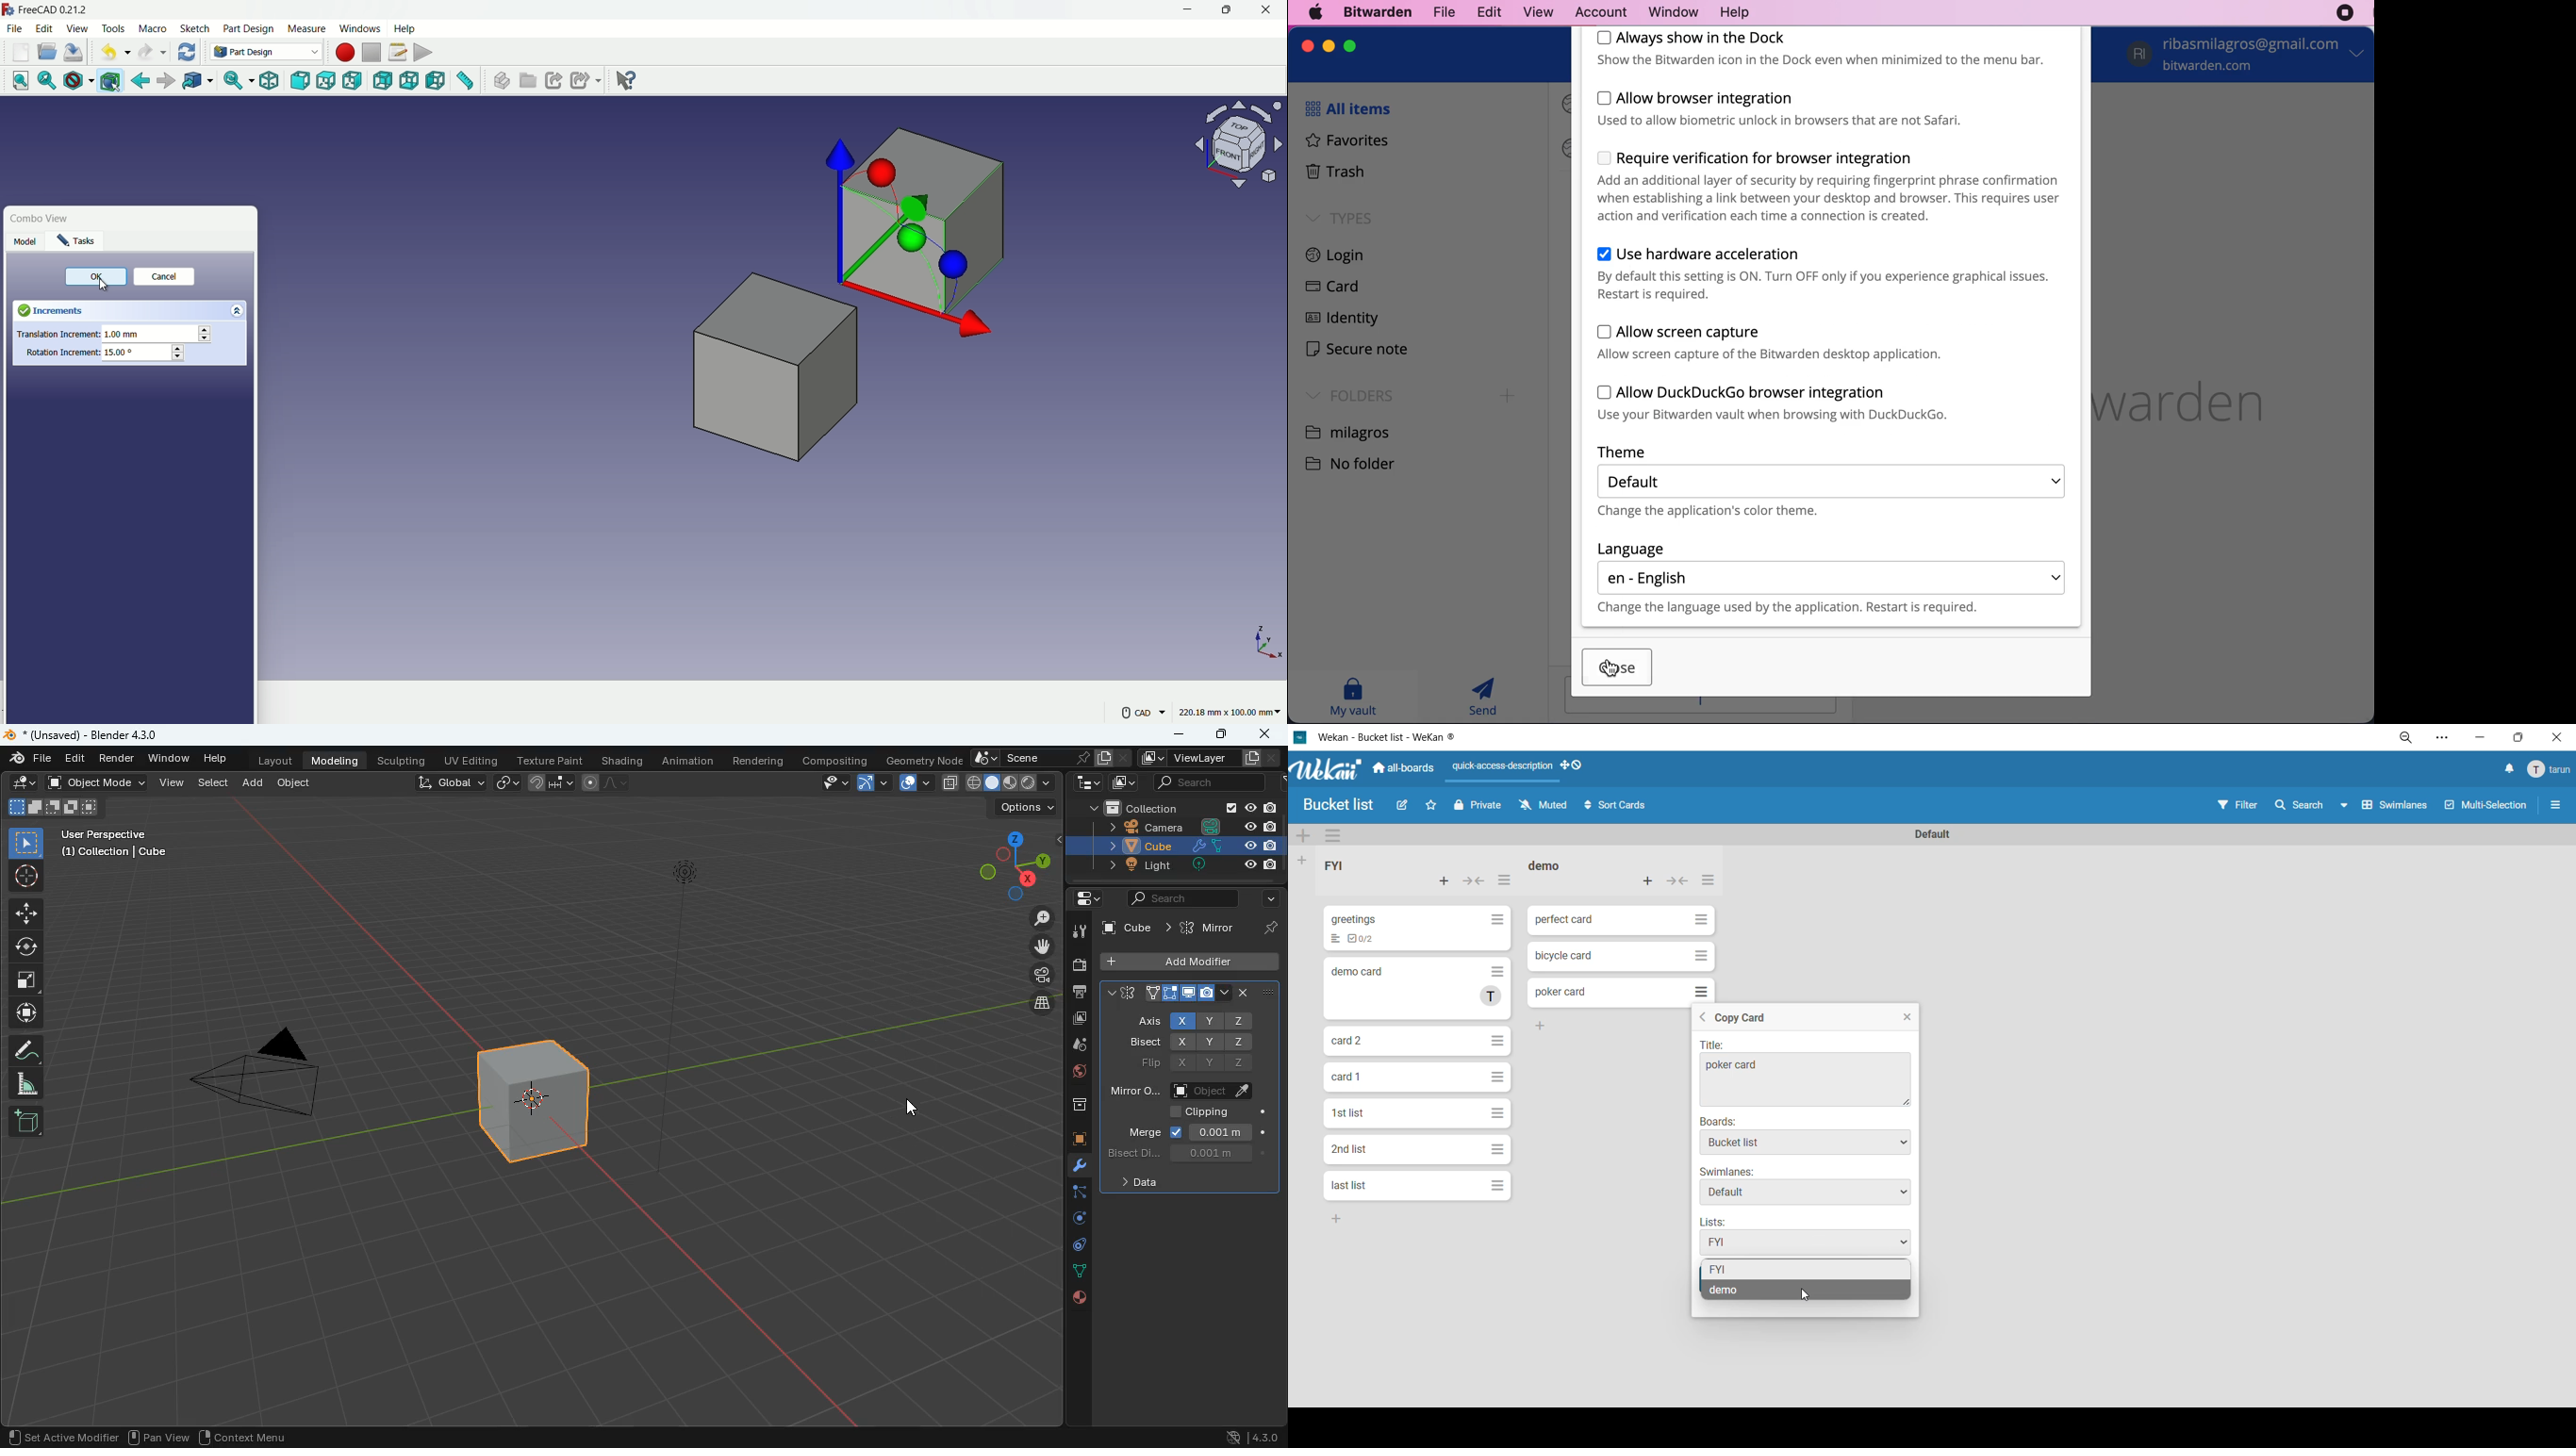 The height and width of the screenshot is (1456, 2576). What do you see at coordinates (1442, 11) in the screenshot?
I see `file` at bounding box center [1442, 11].